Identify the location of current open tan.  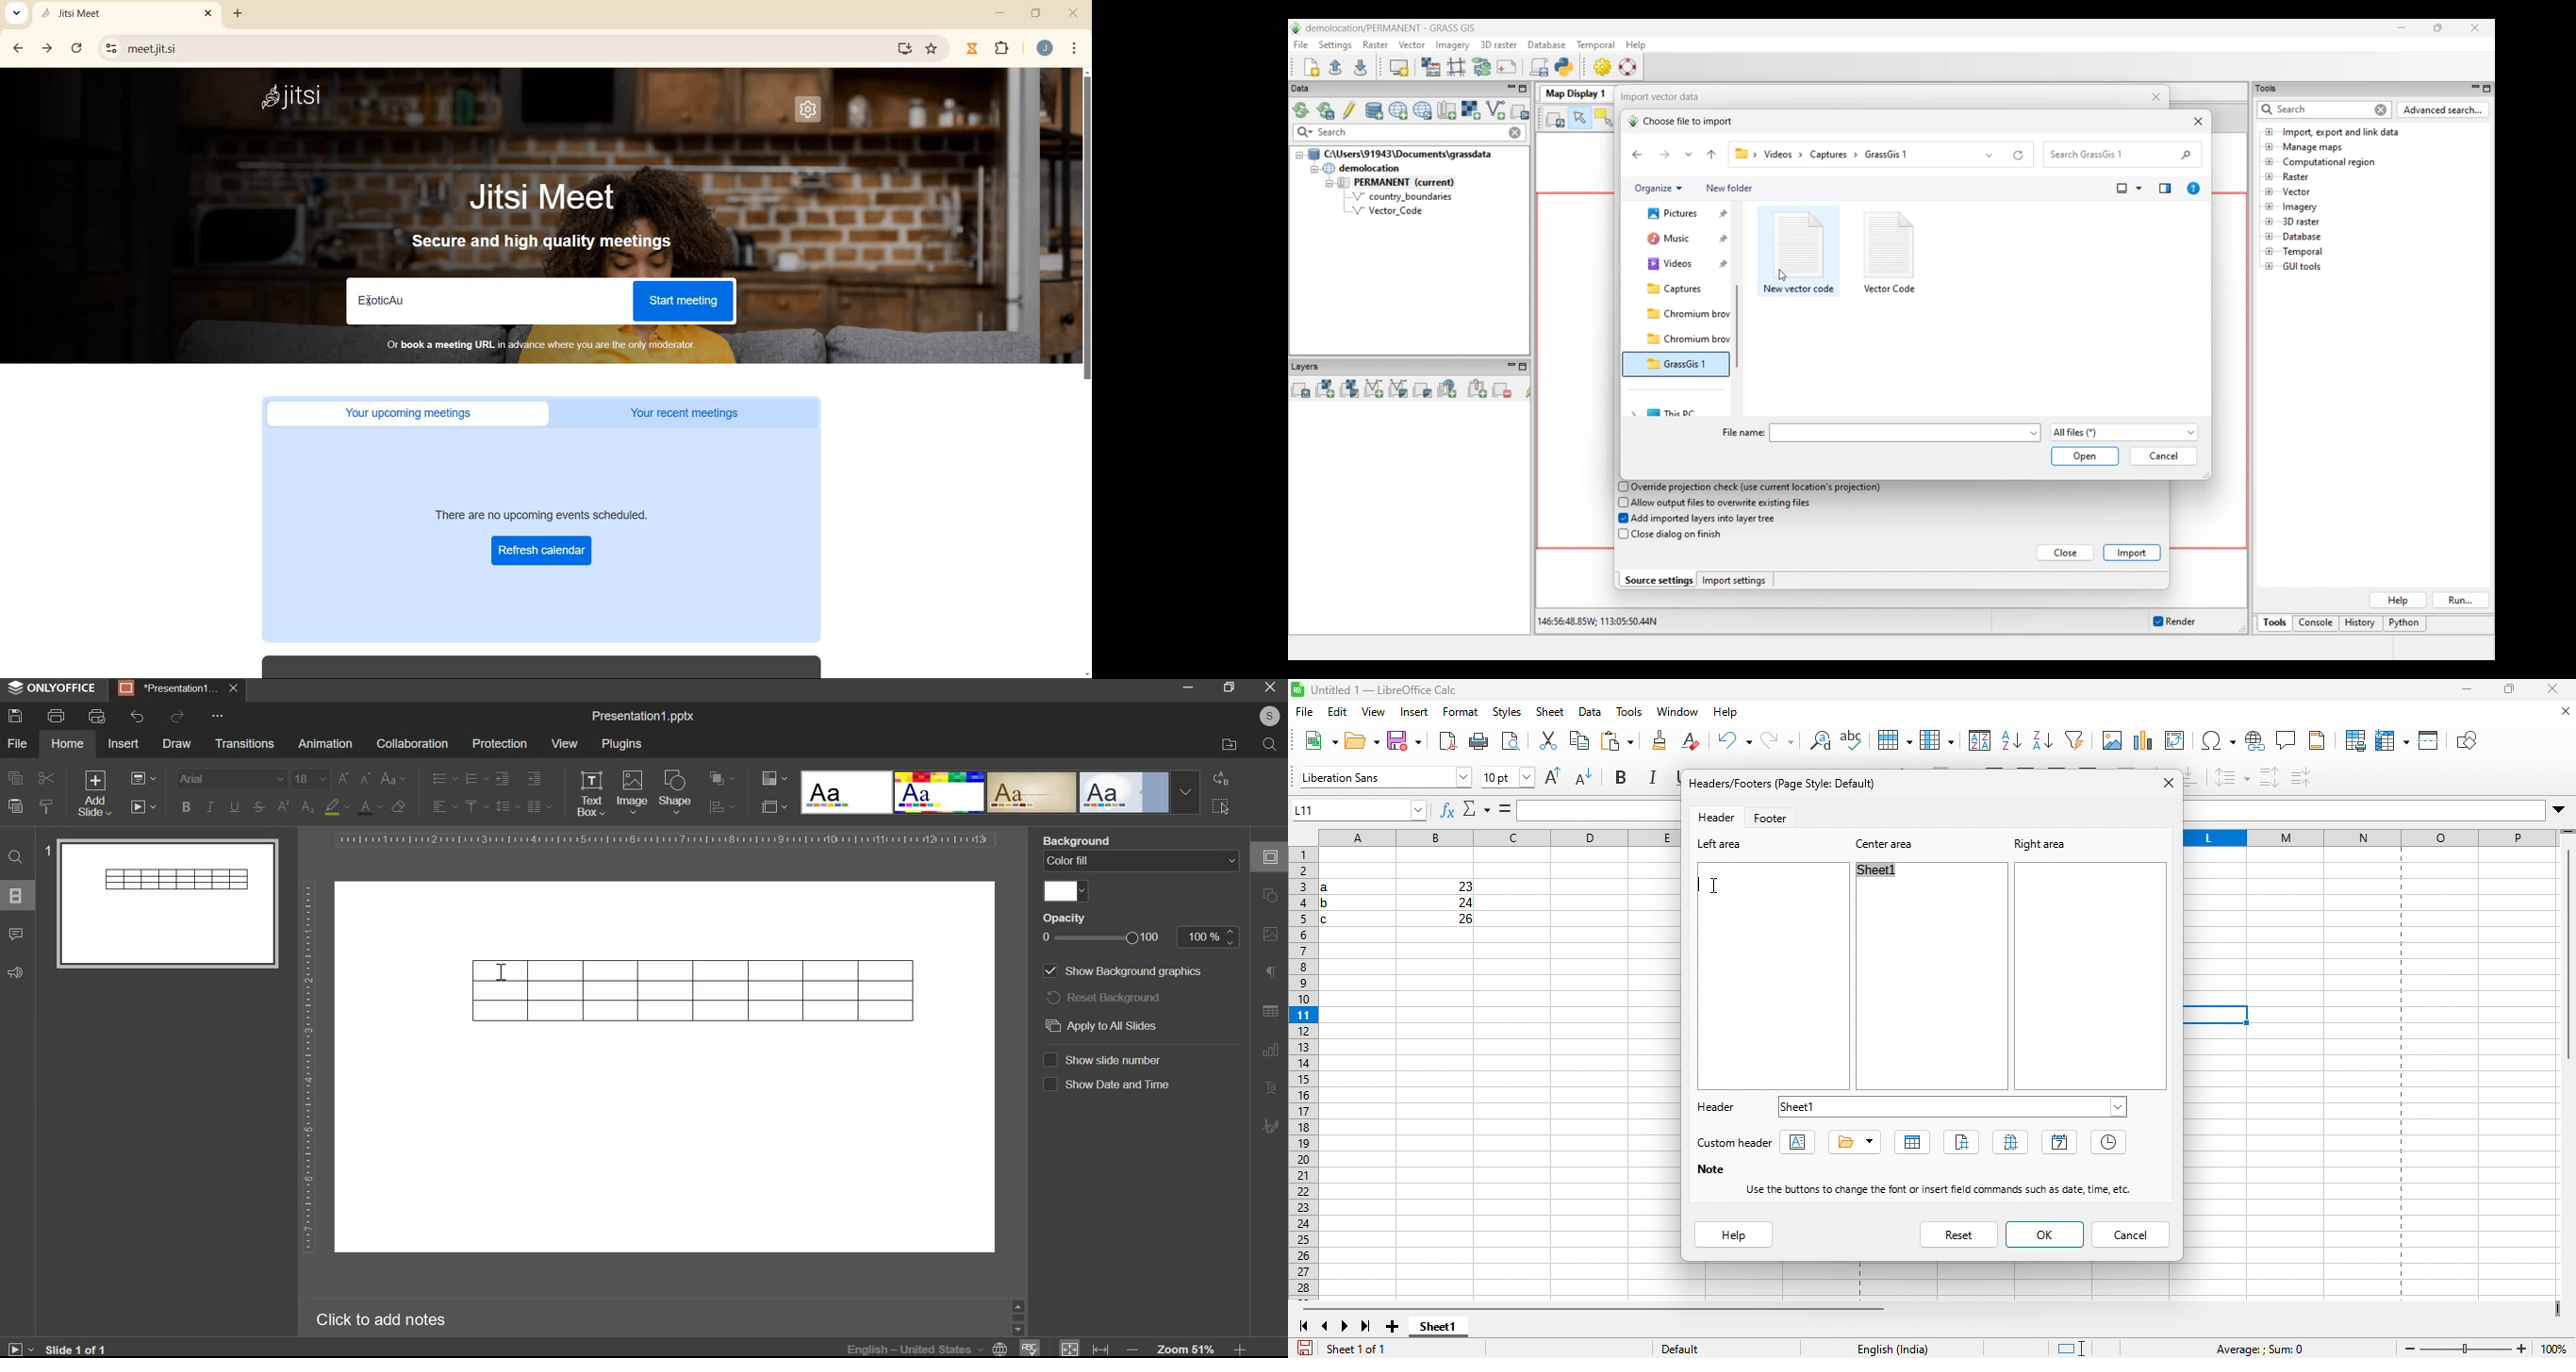
(129, 14).